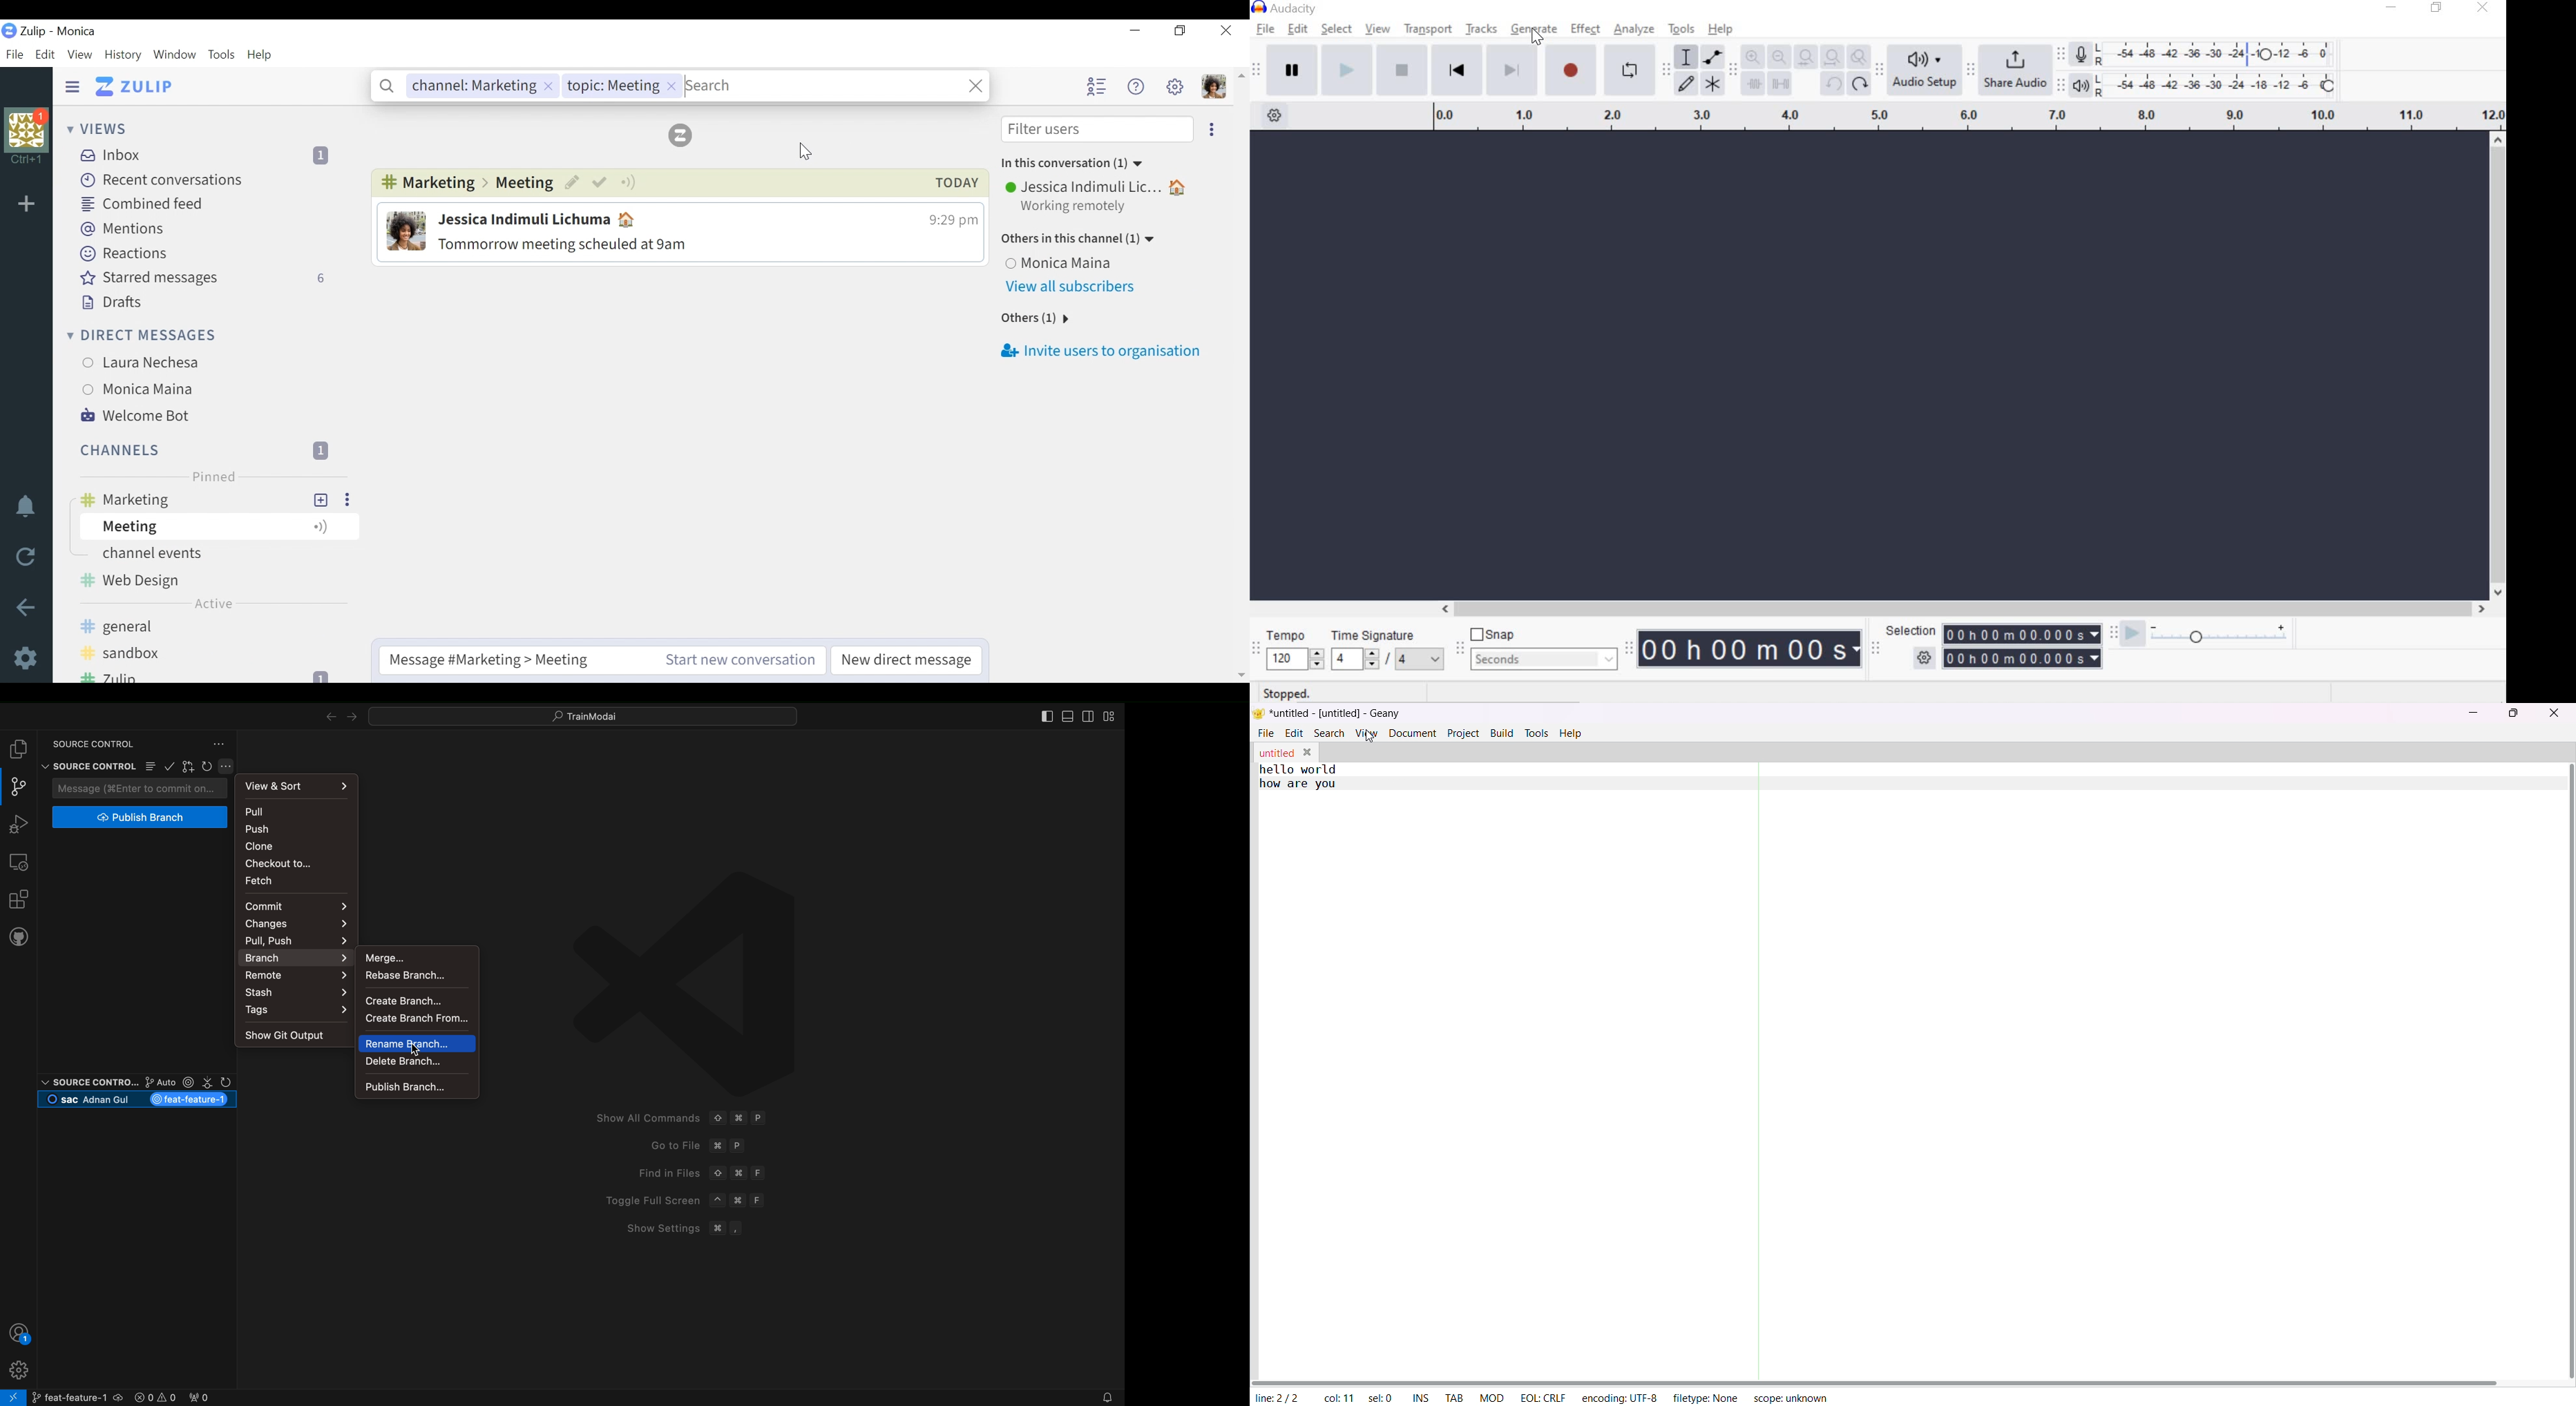  Describe the element at coordinates (141, 87) in the screenshot. I see `Go to Home View` at that location.